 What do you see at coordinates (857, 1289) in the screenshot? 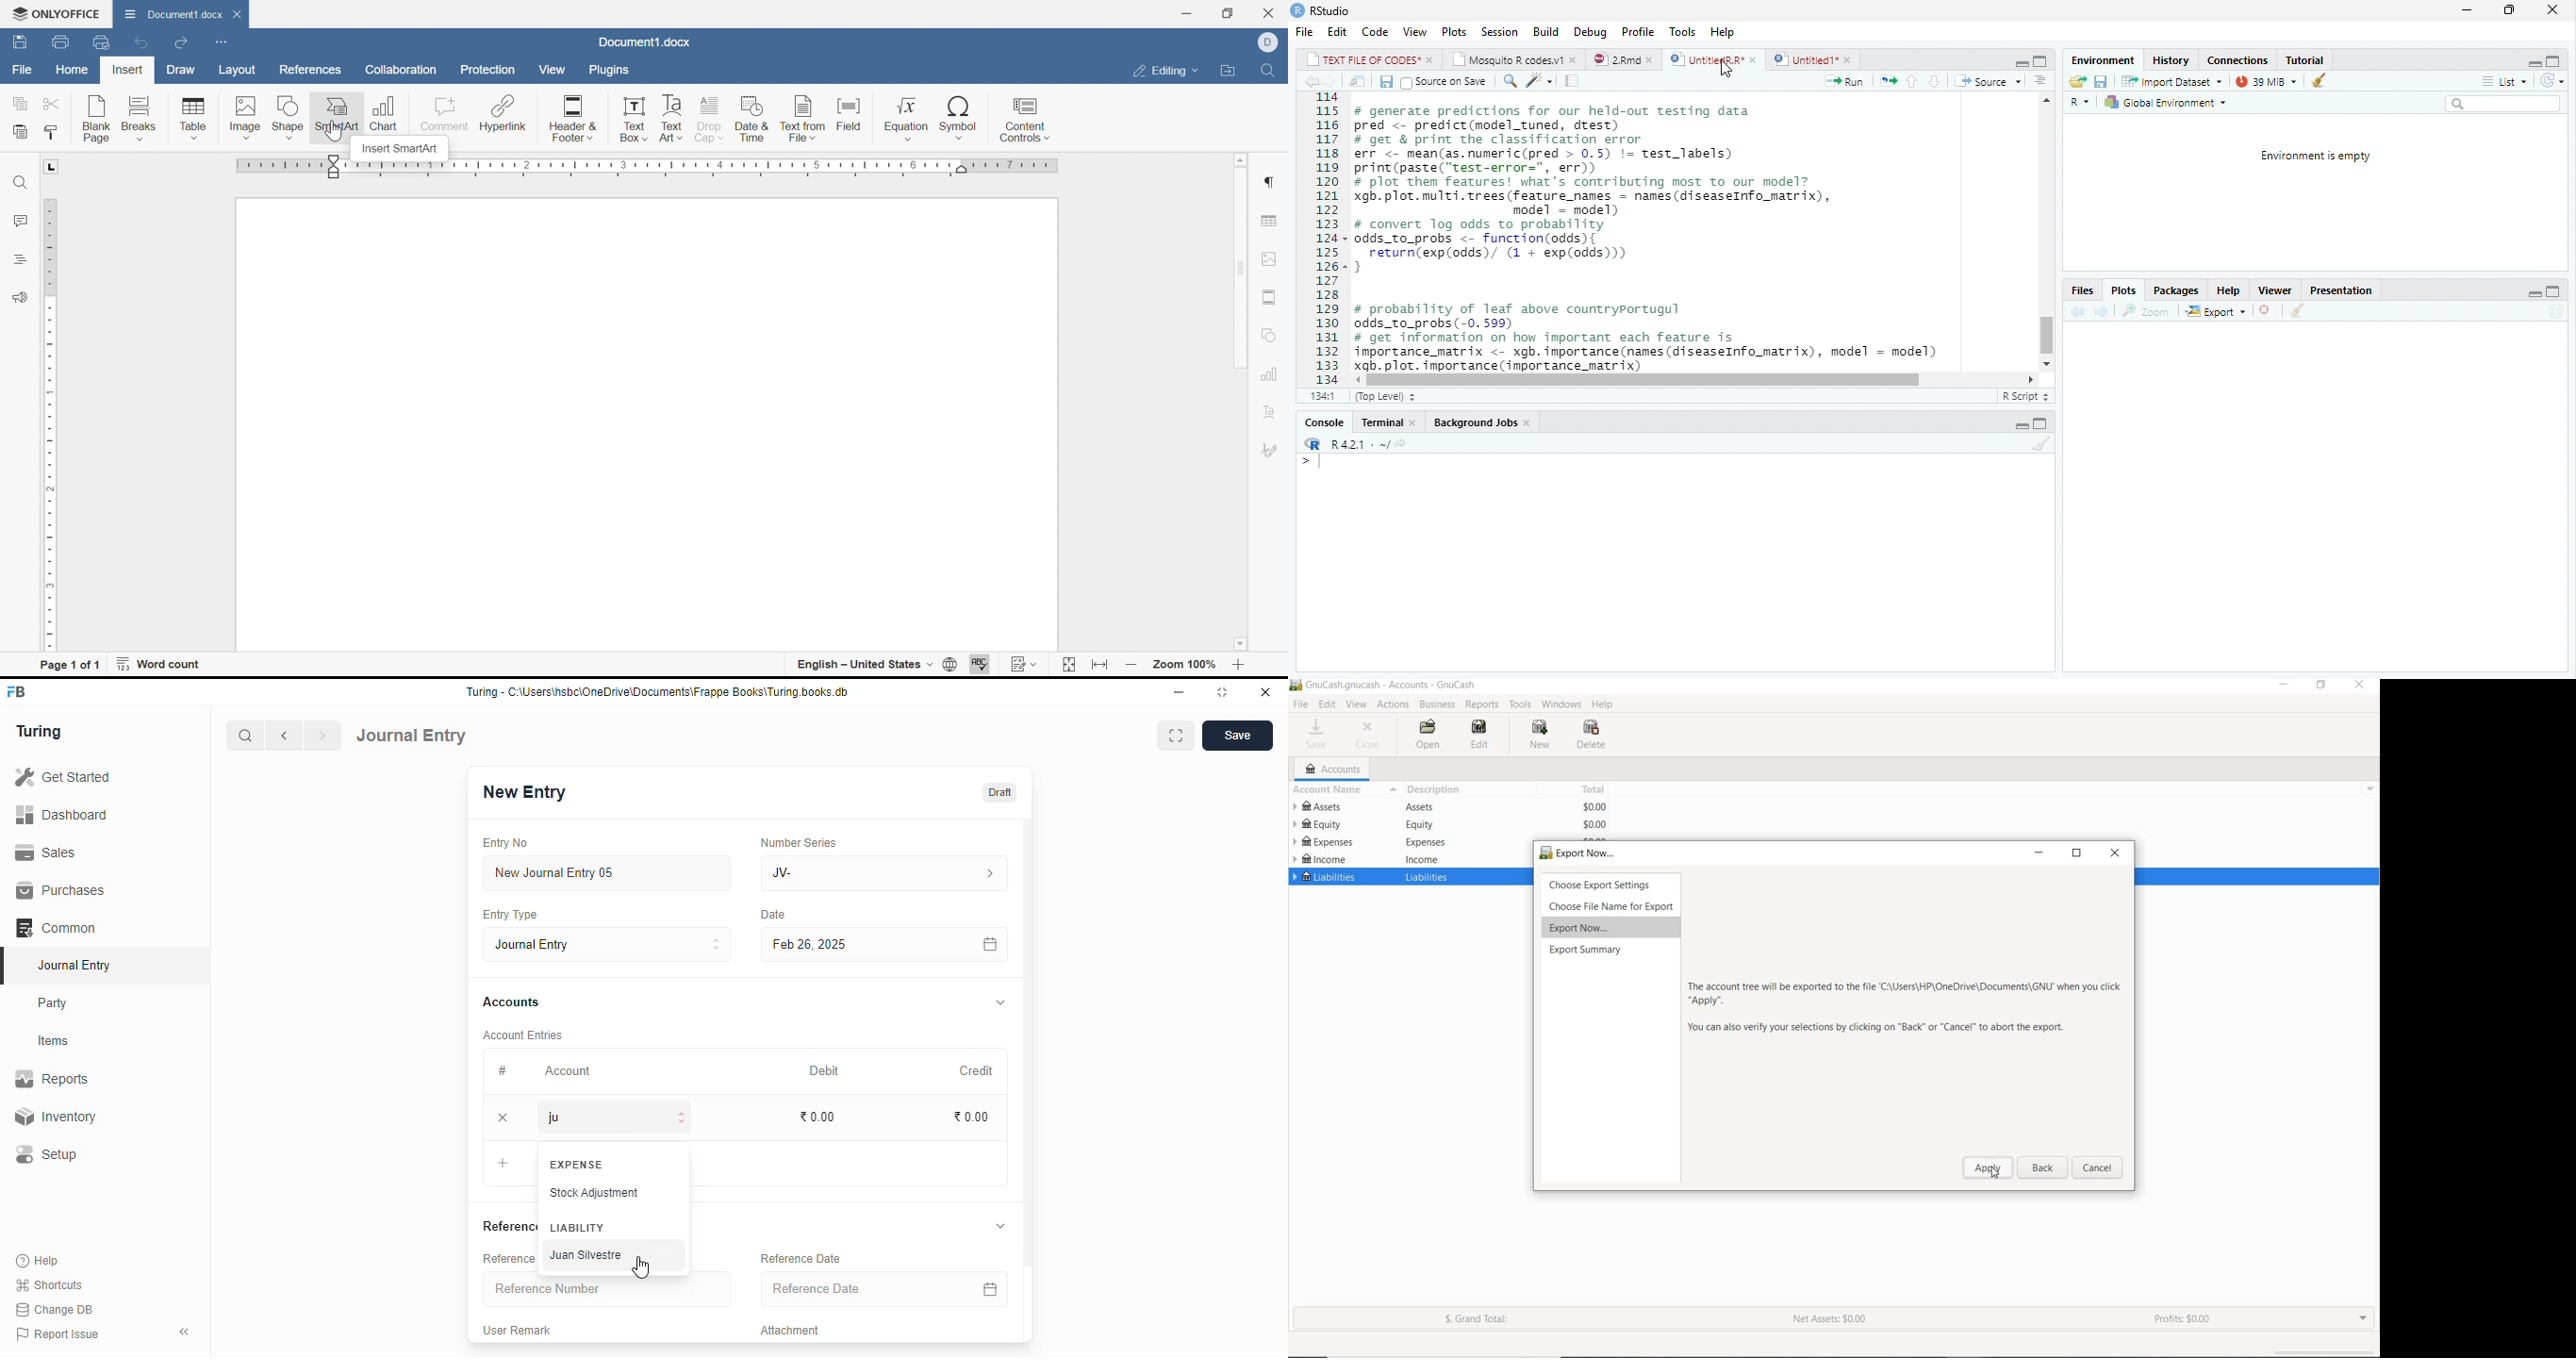
I see `reference date` at bounding box center [857, 1289].